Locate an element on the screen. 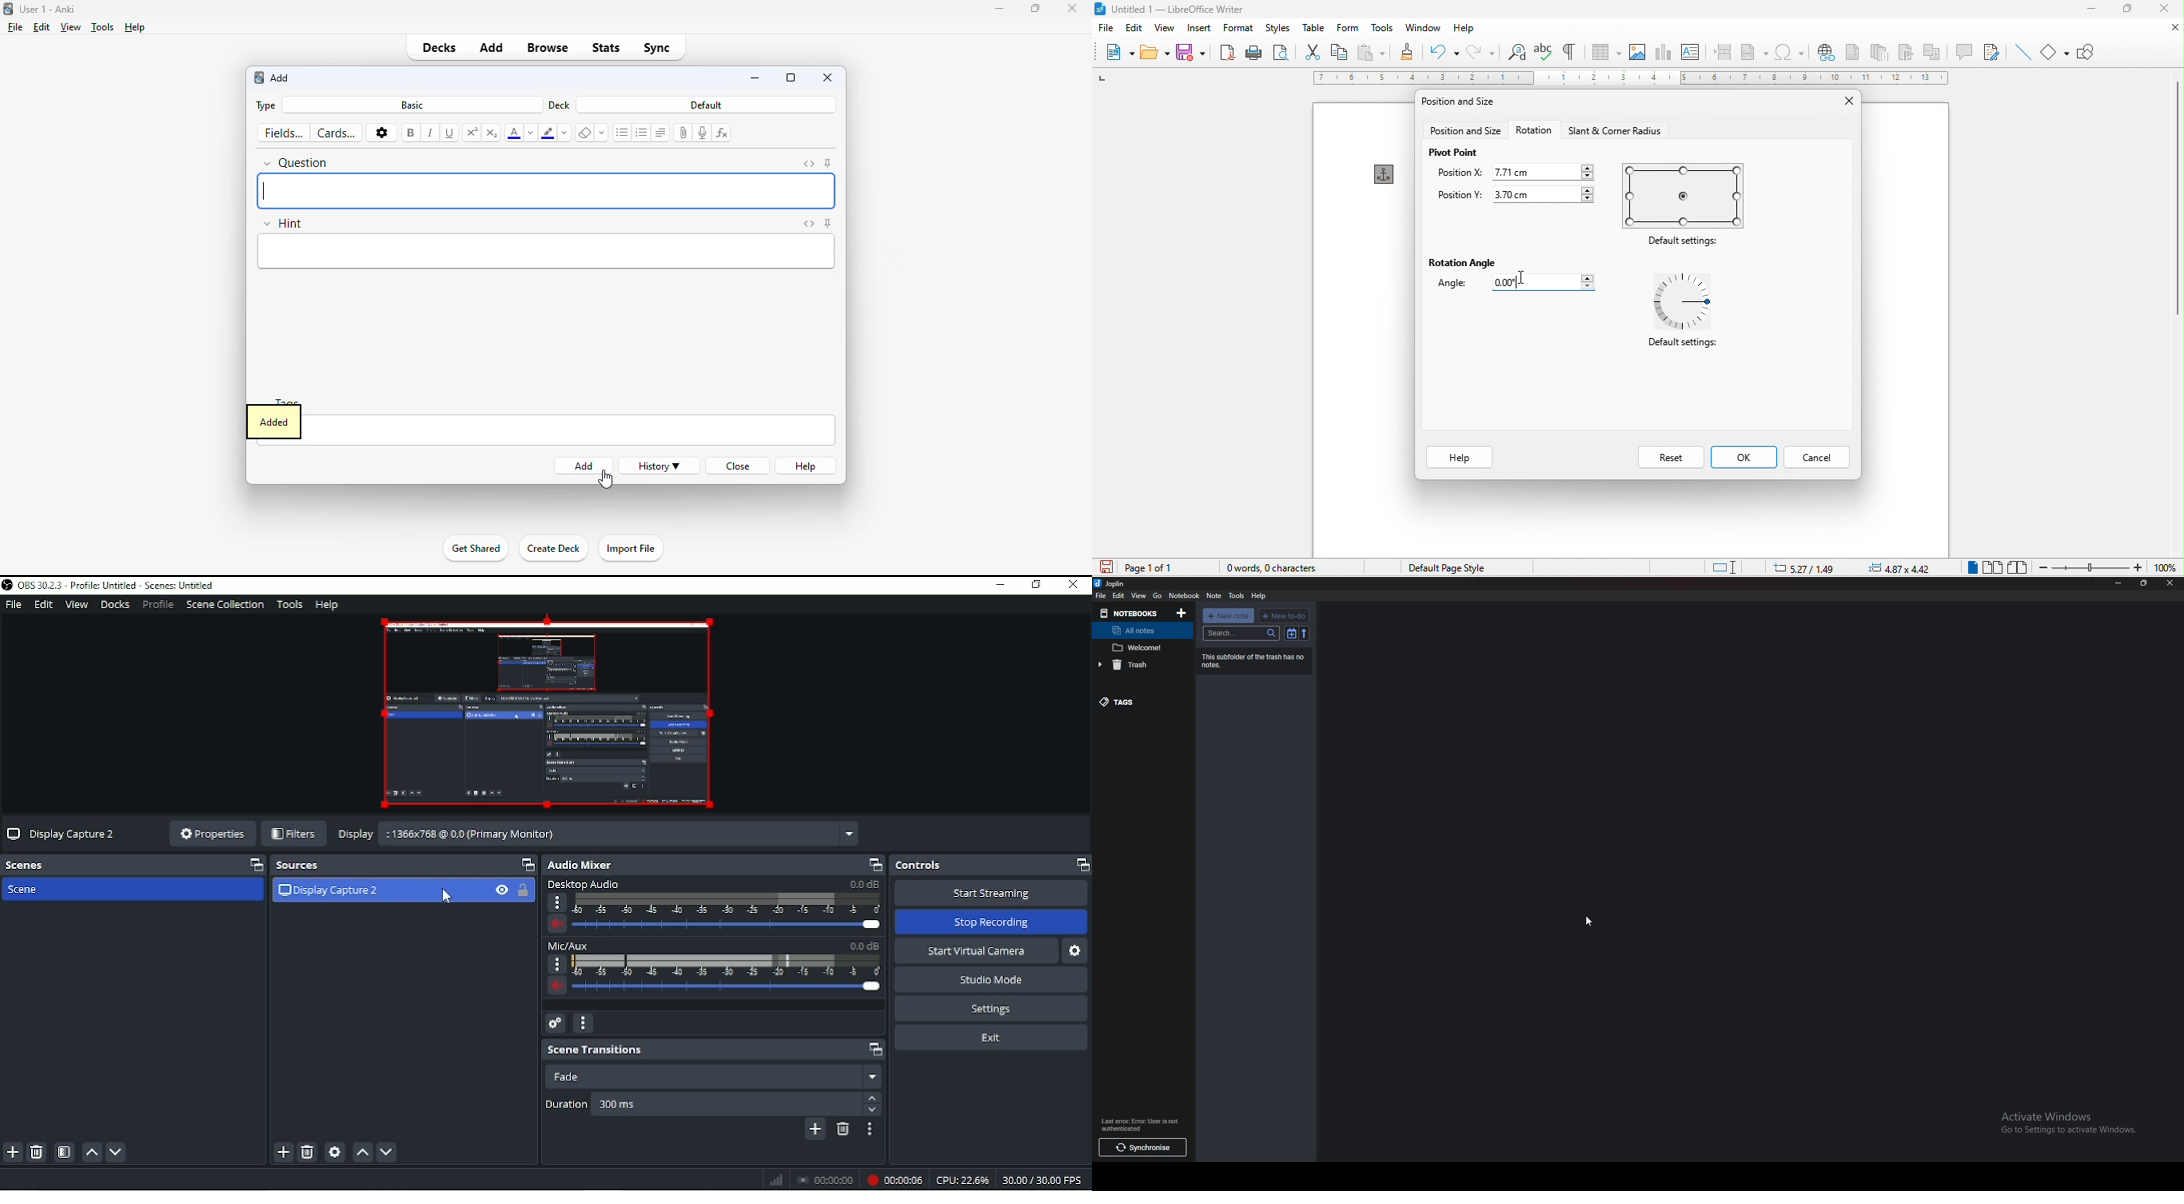 The height and width of the screenshot is (1204, 2184). subscript is located at coordinates (492, 134).